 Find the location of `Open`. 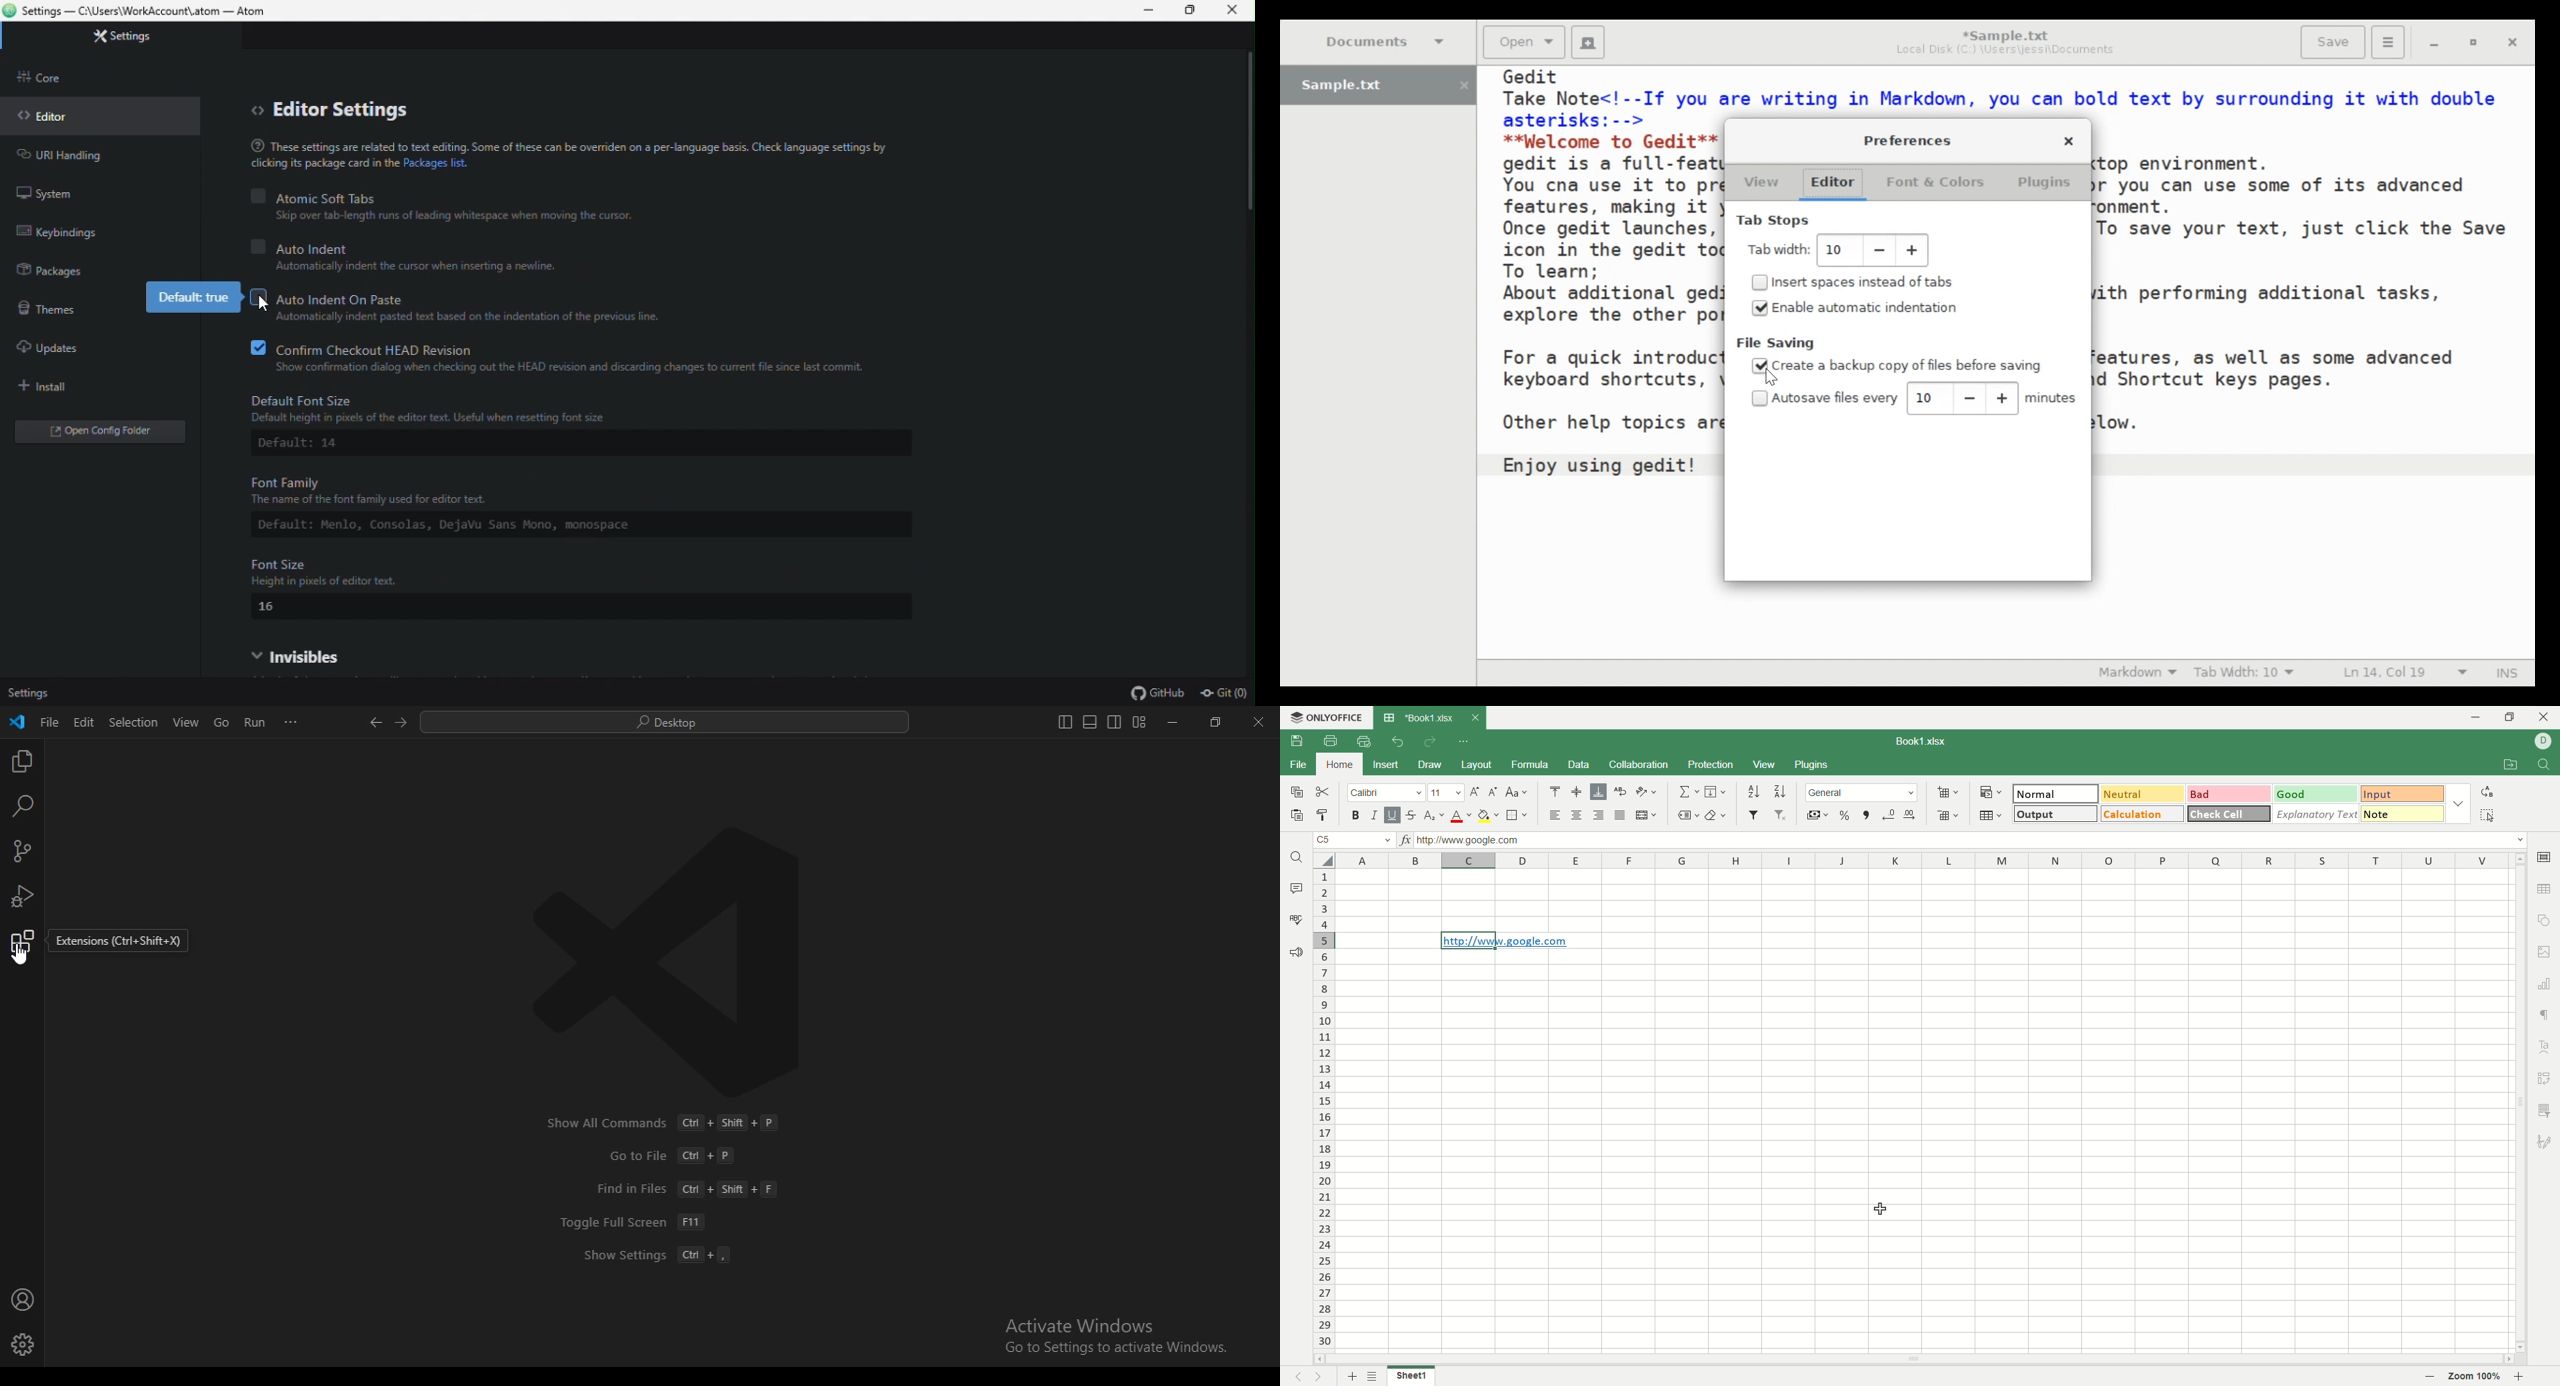

Open is located at coordinates (1523, 42).